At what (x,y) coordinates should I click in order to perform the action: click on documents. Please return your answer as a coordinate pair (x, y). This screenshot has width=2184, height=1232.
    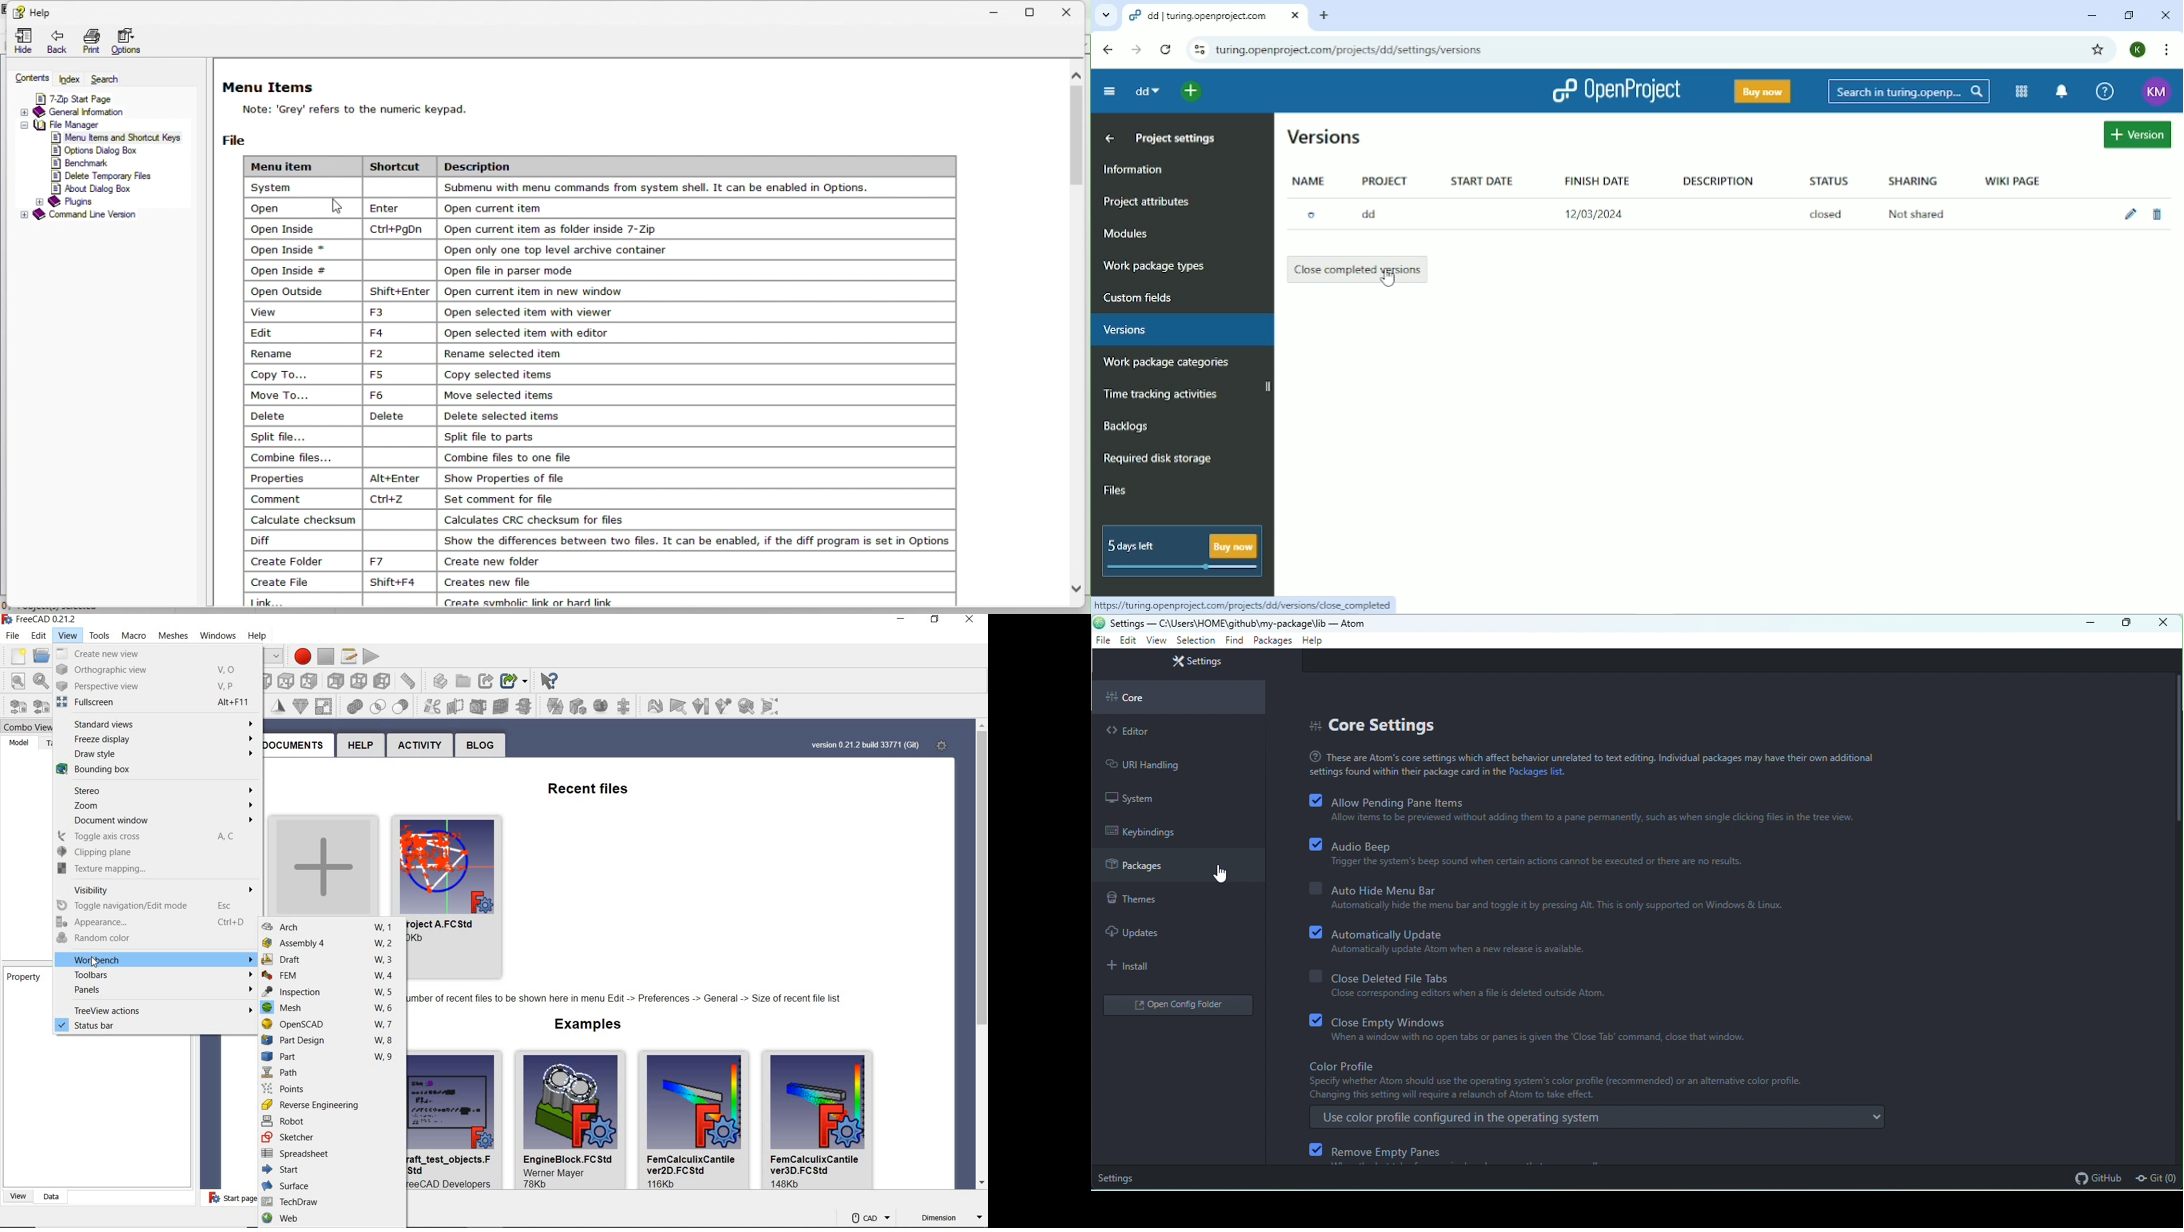
    Looking at the image, I should click on (295, 745).